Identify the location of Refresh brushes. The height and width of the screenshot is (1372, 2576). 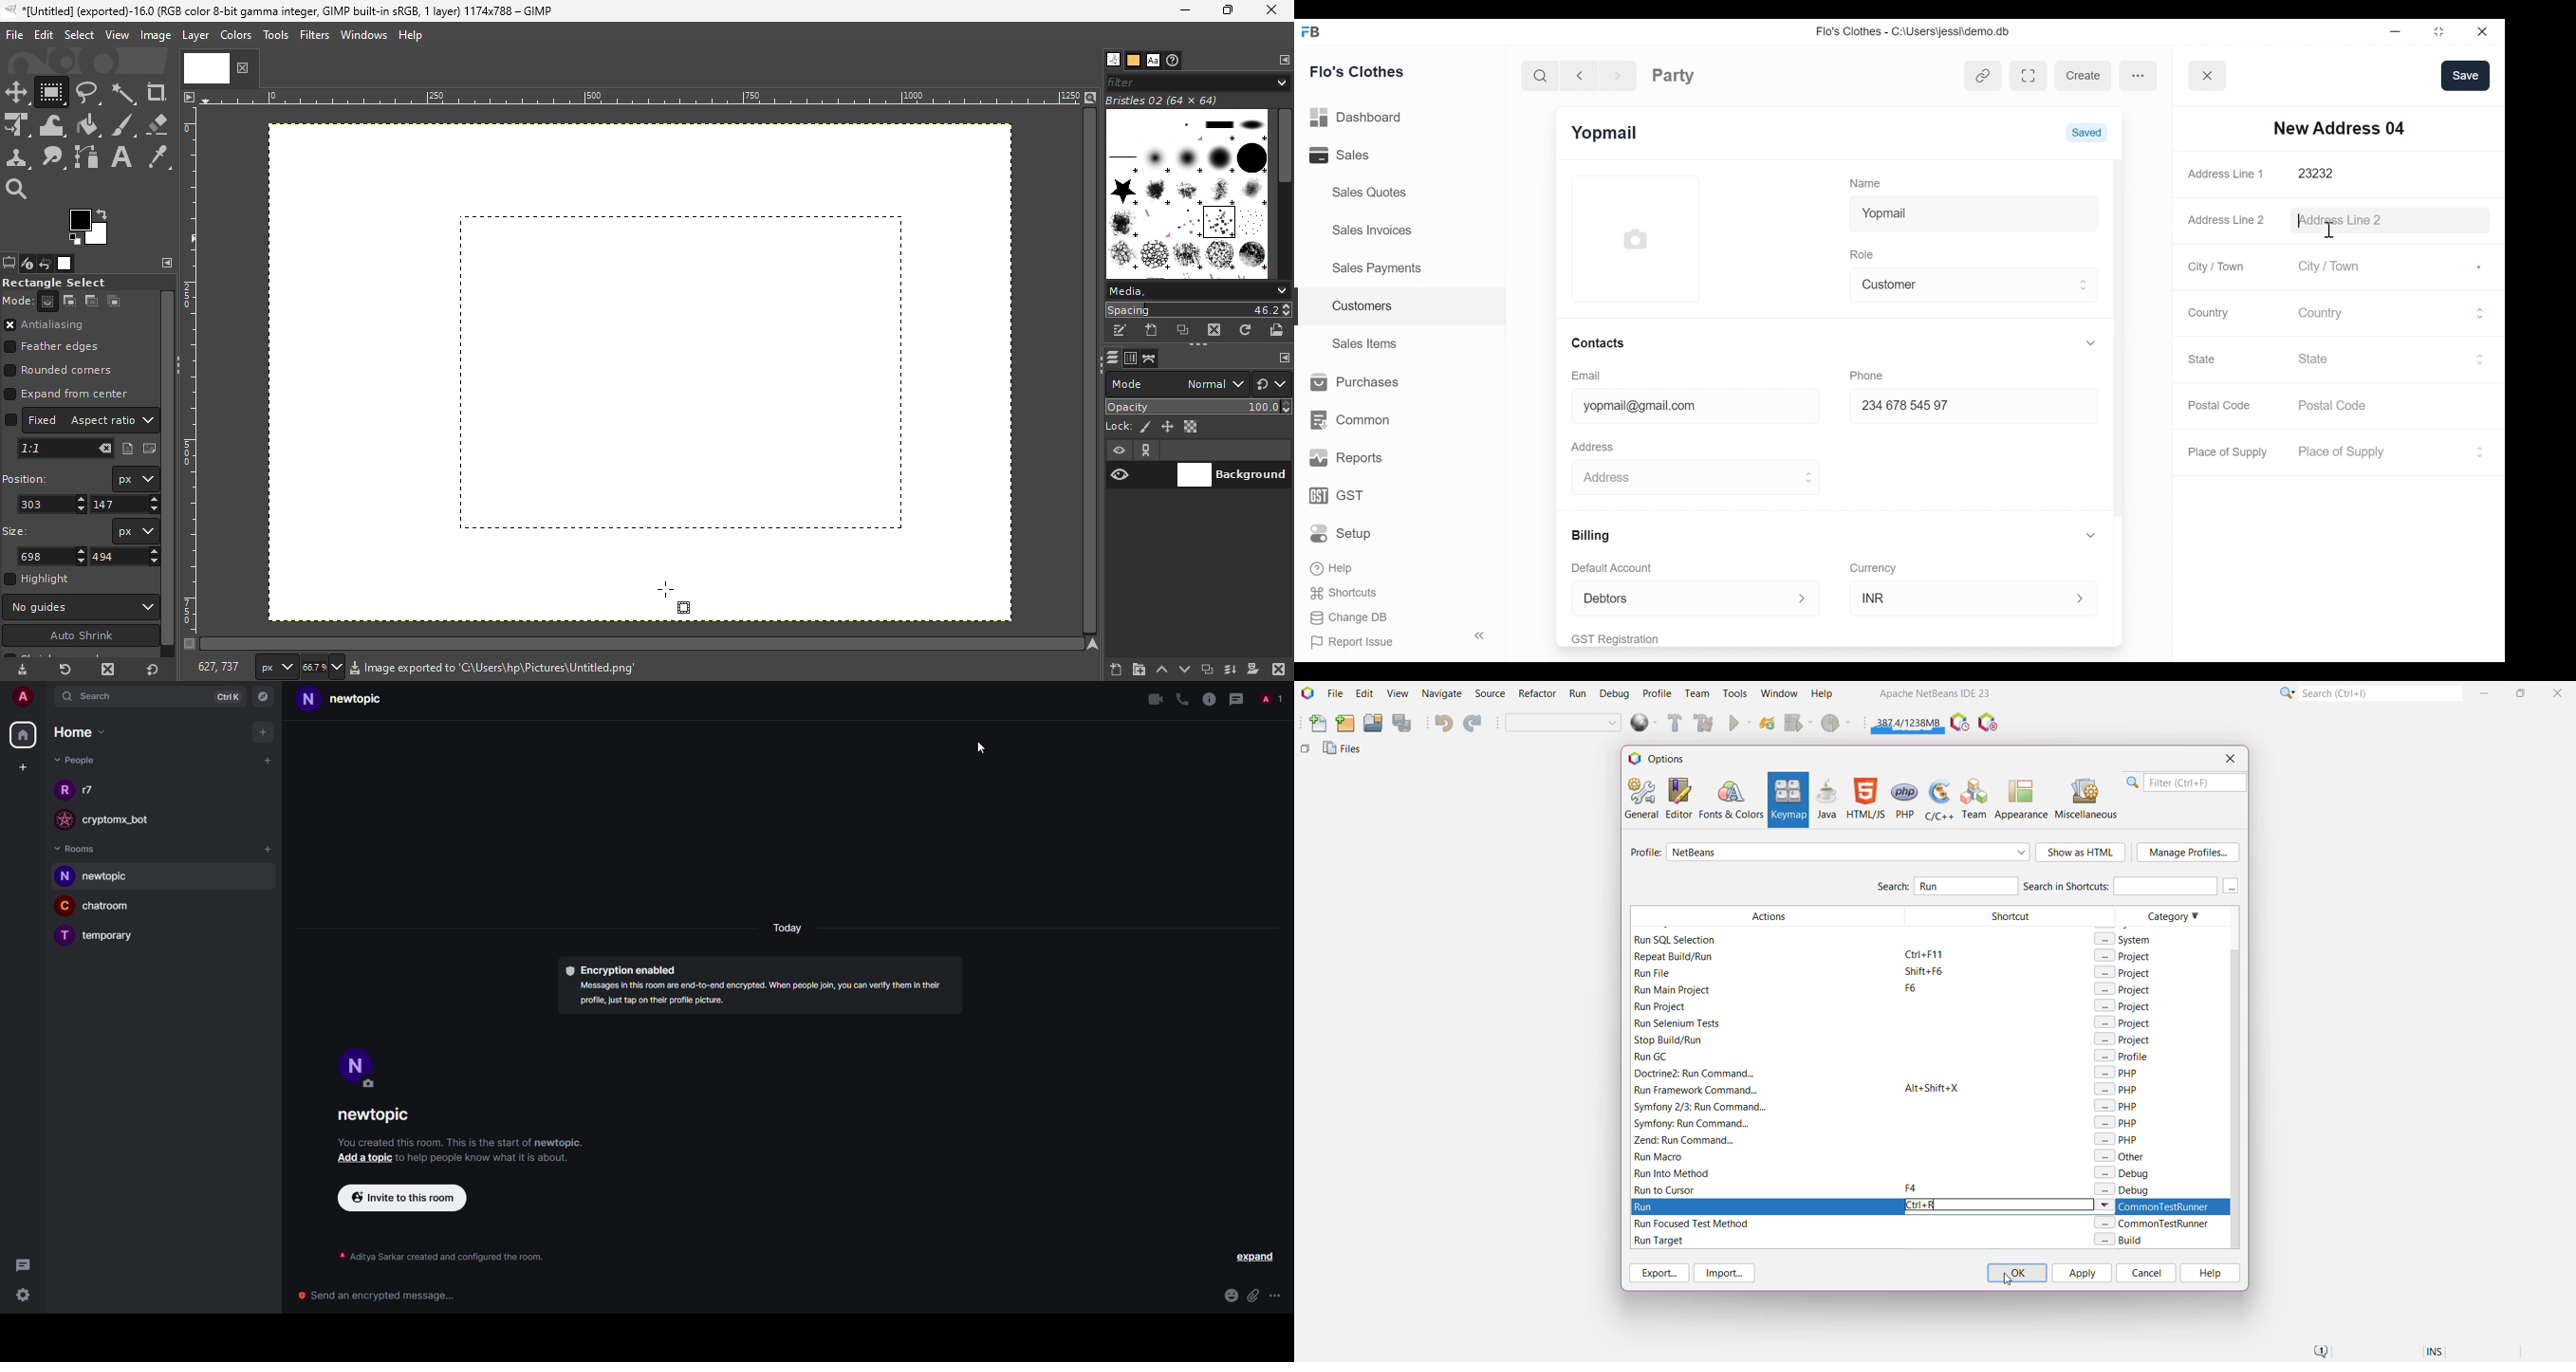
(1246, 330).